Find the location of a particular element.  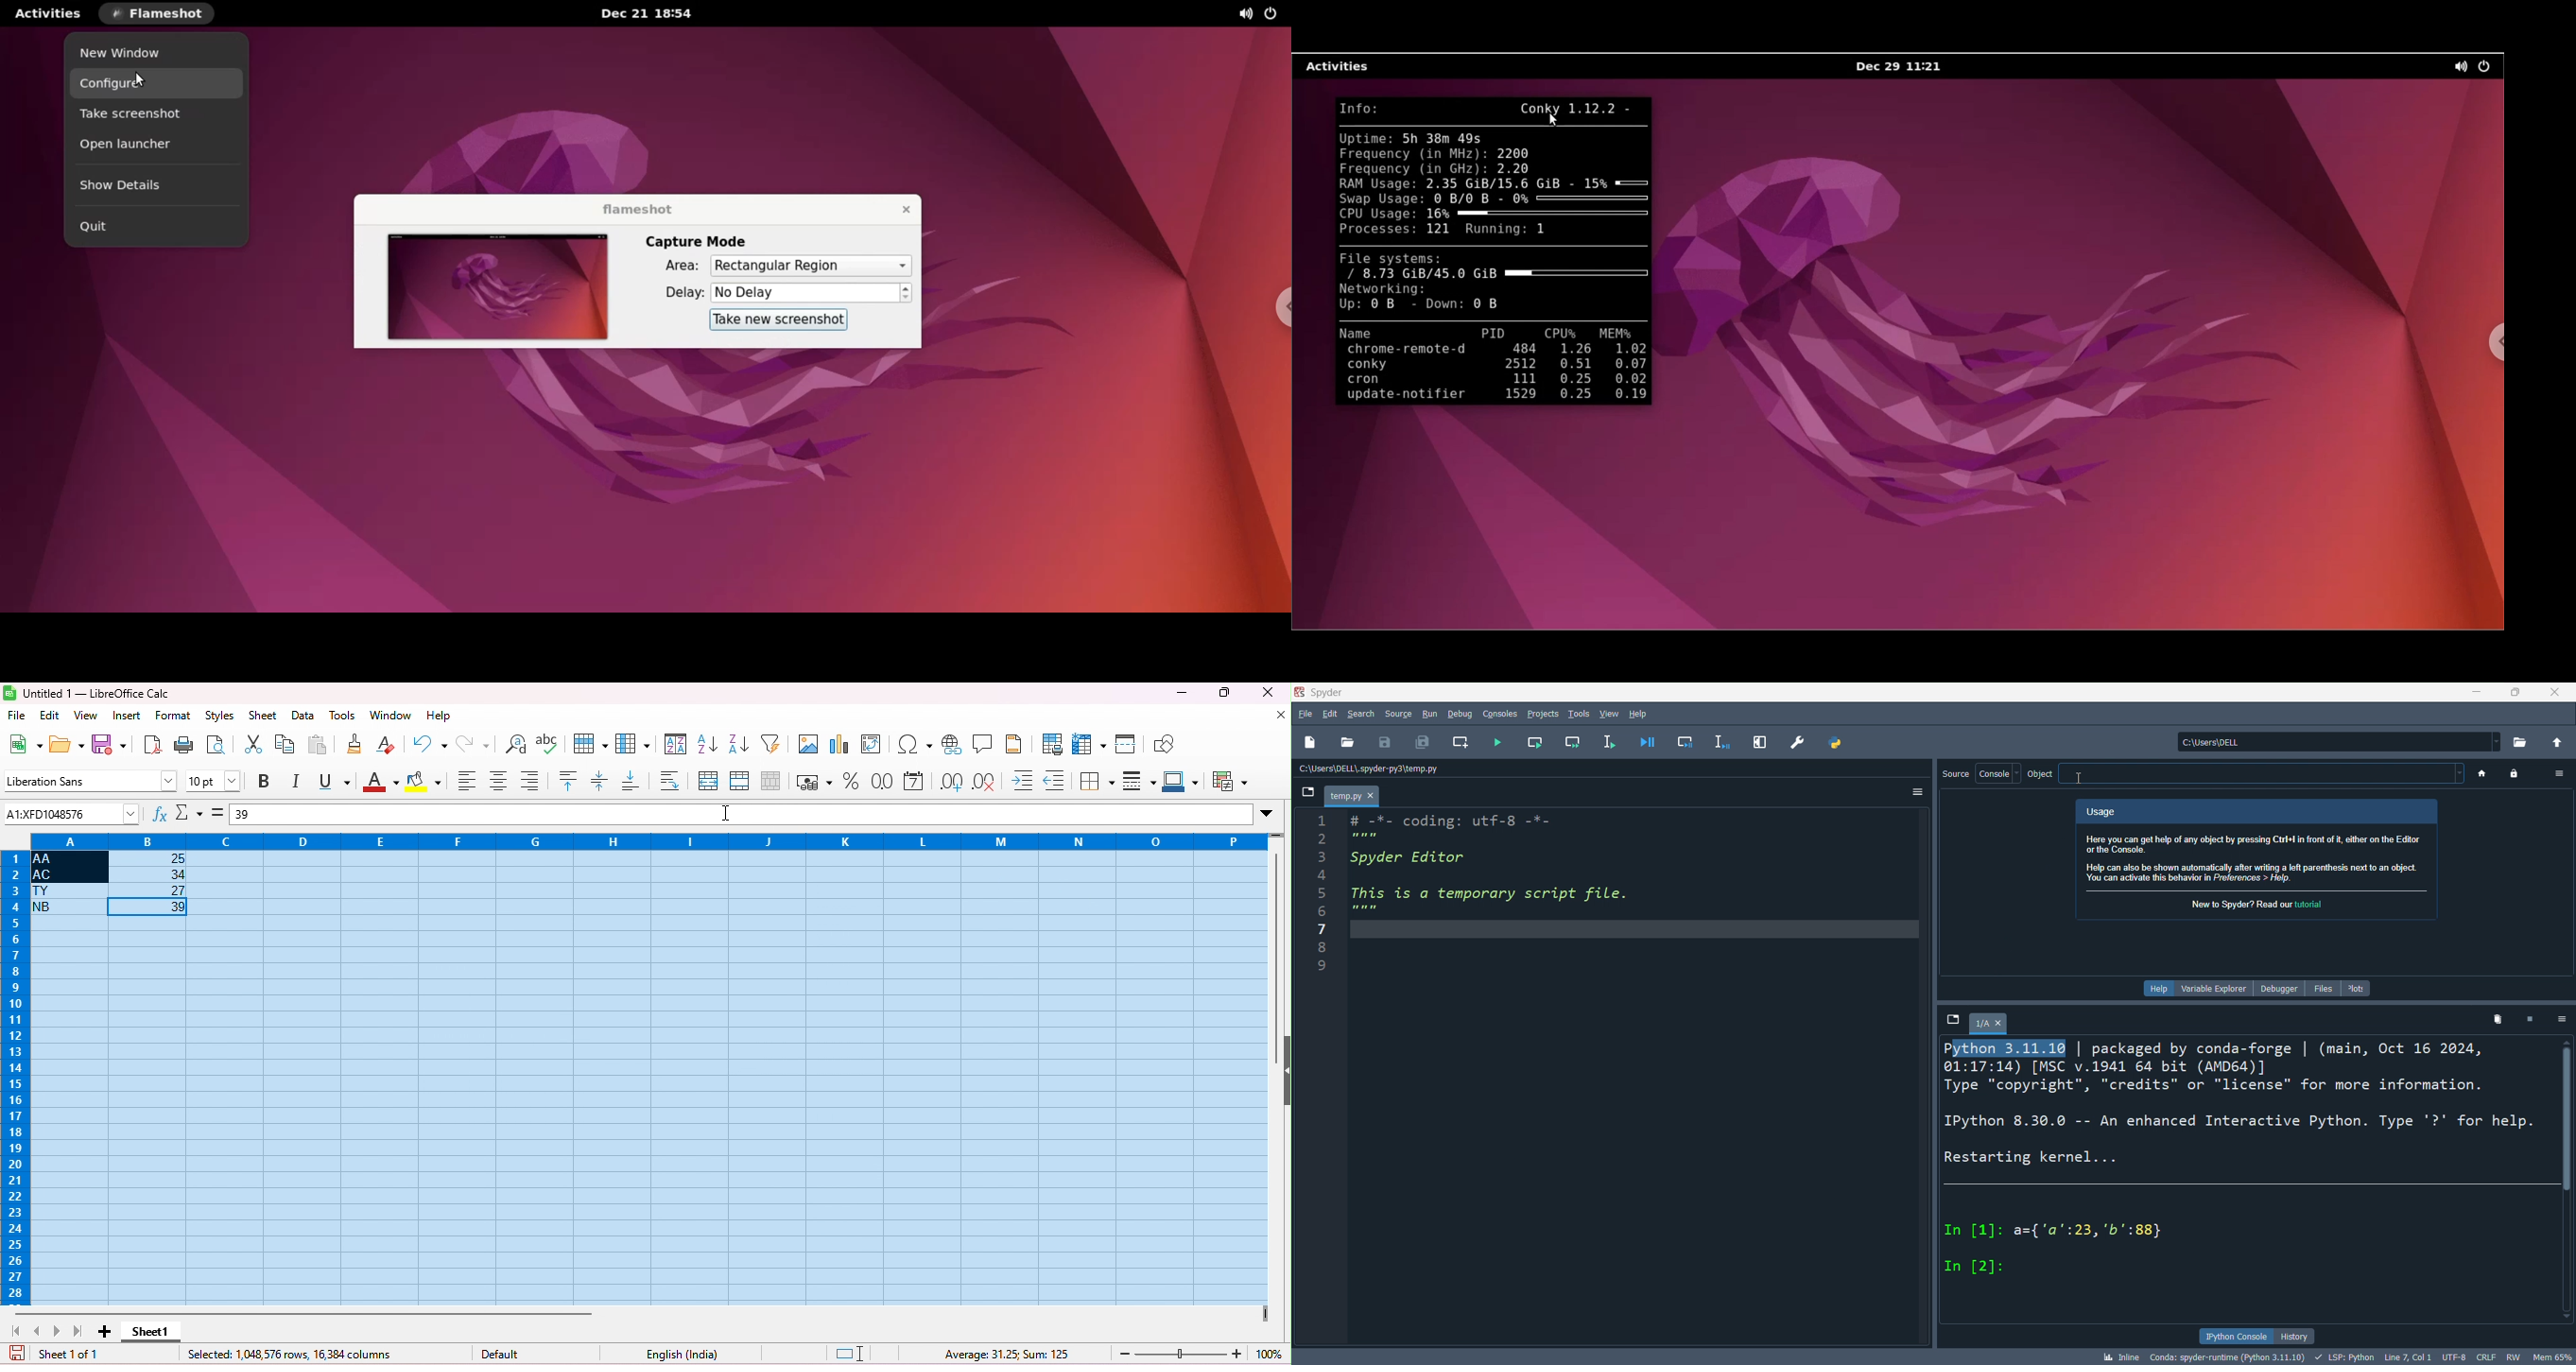

object  is located at coordinates (2248, 774).